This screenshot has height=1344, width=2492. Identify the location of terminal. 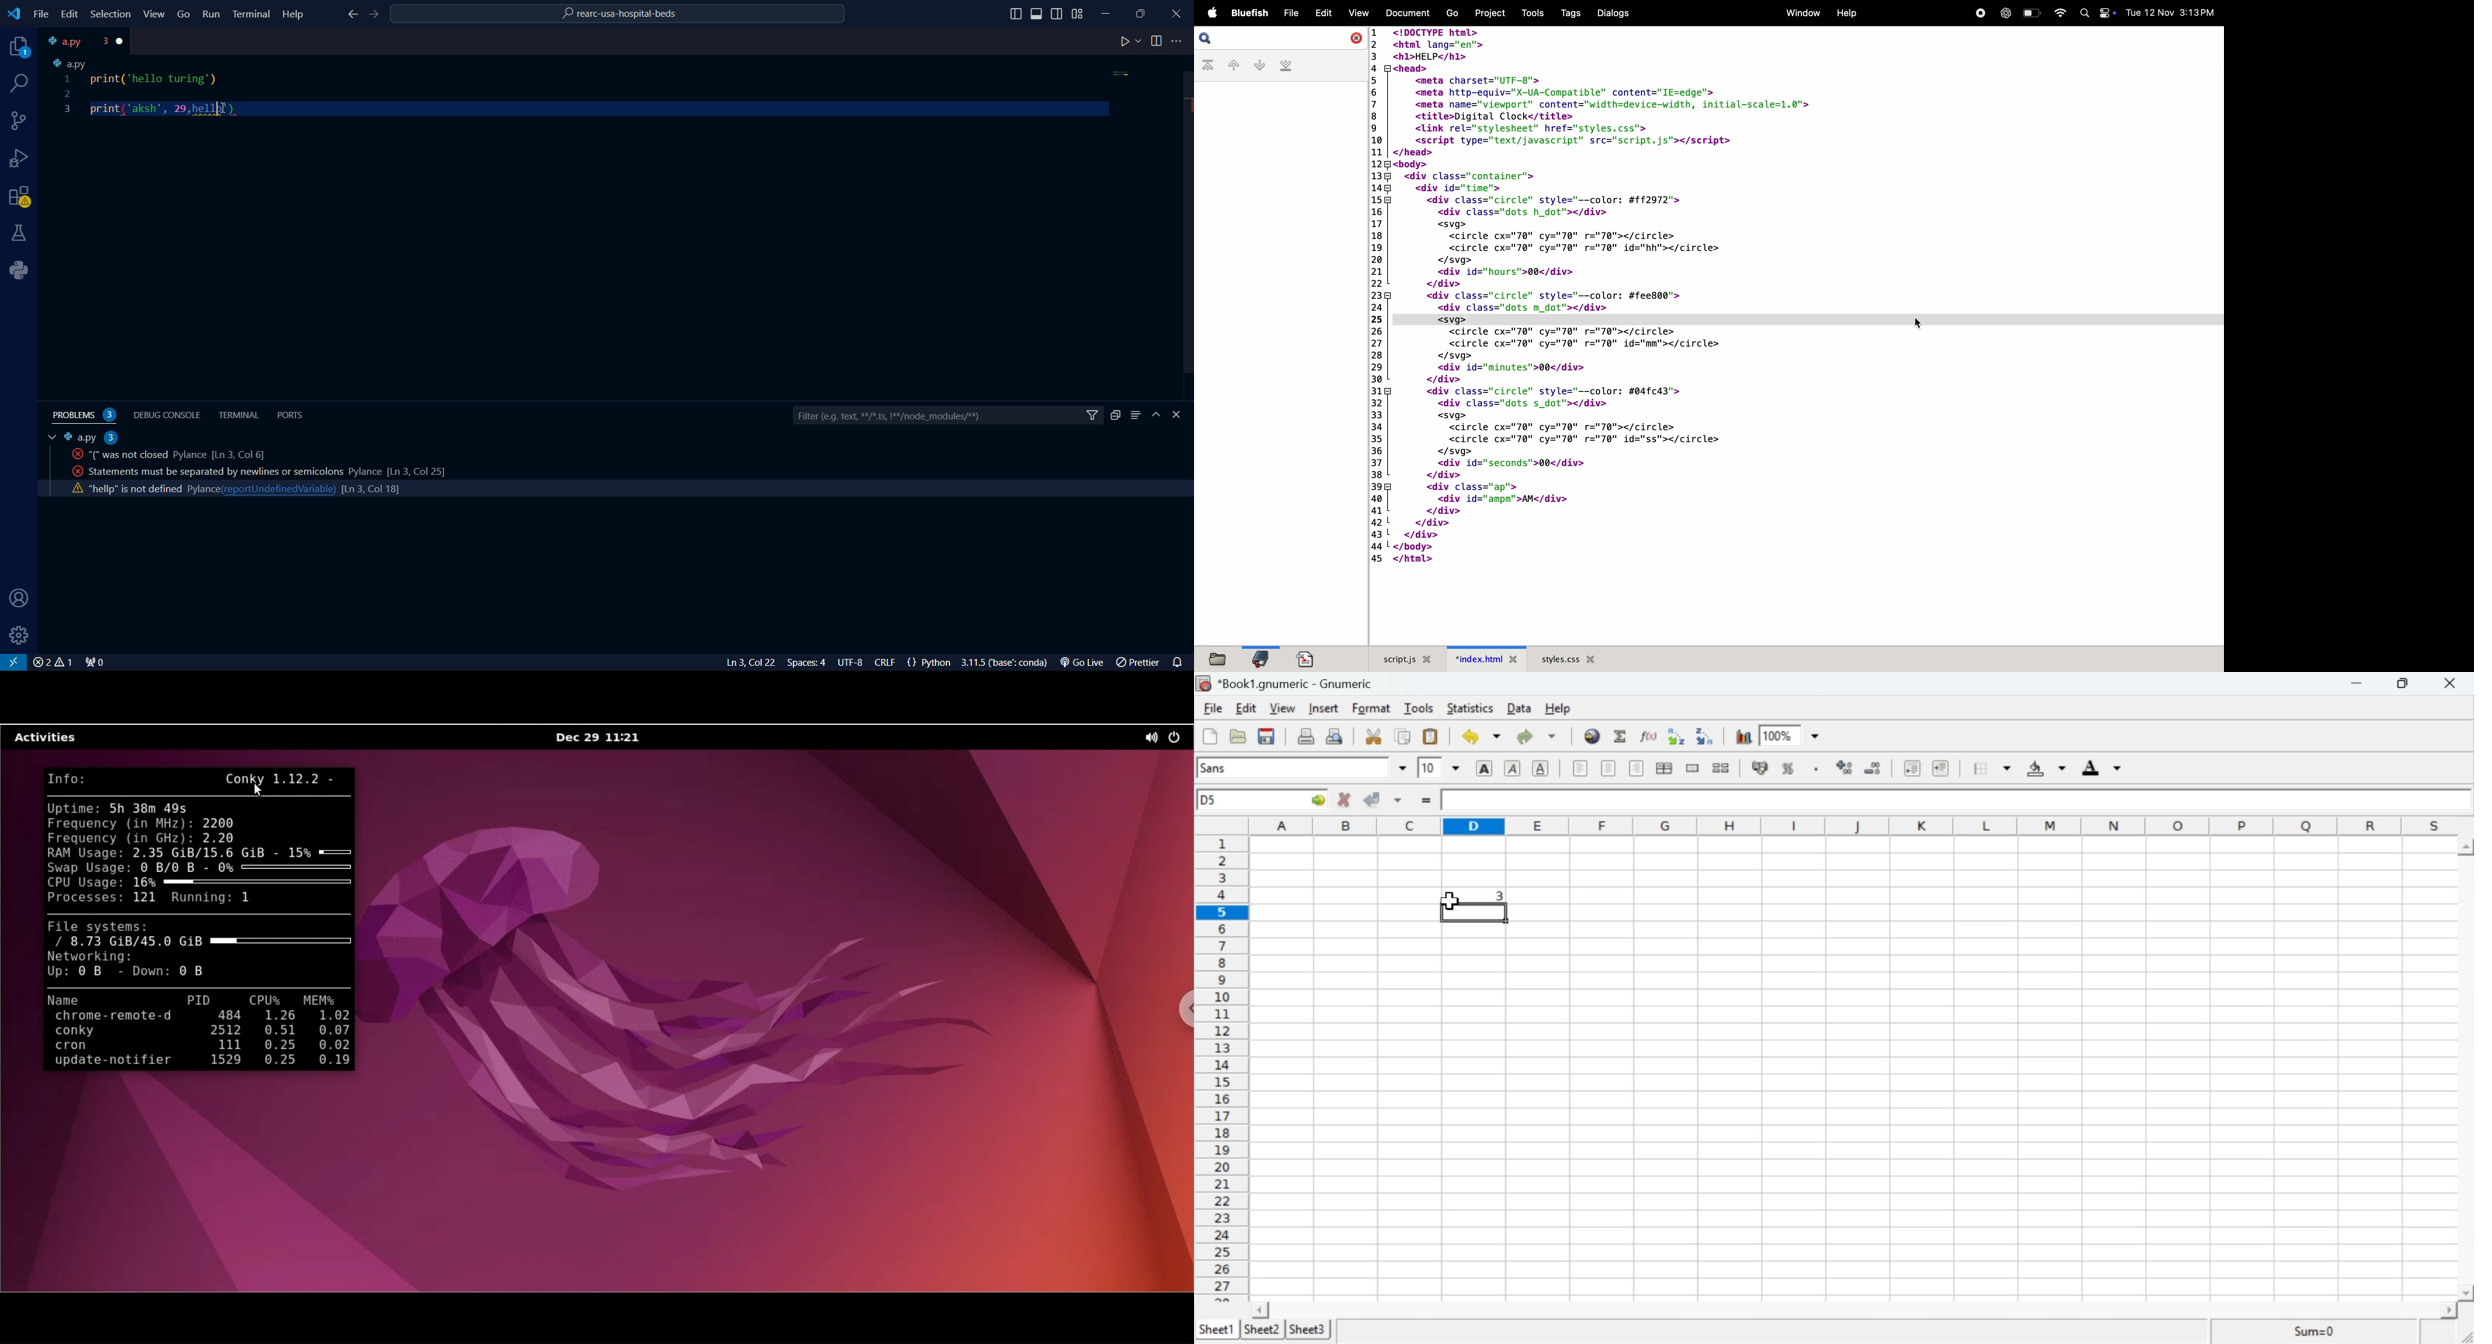
(240, 415).